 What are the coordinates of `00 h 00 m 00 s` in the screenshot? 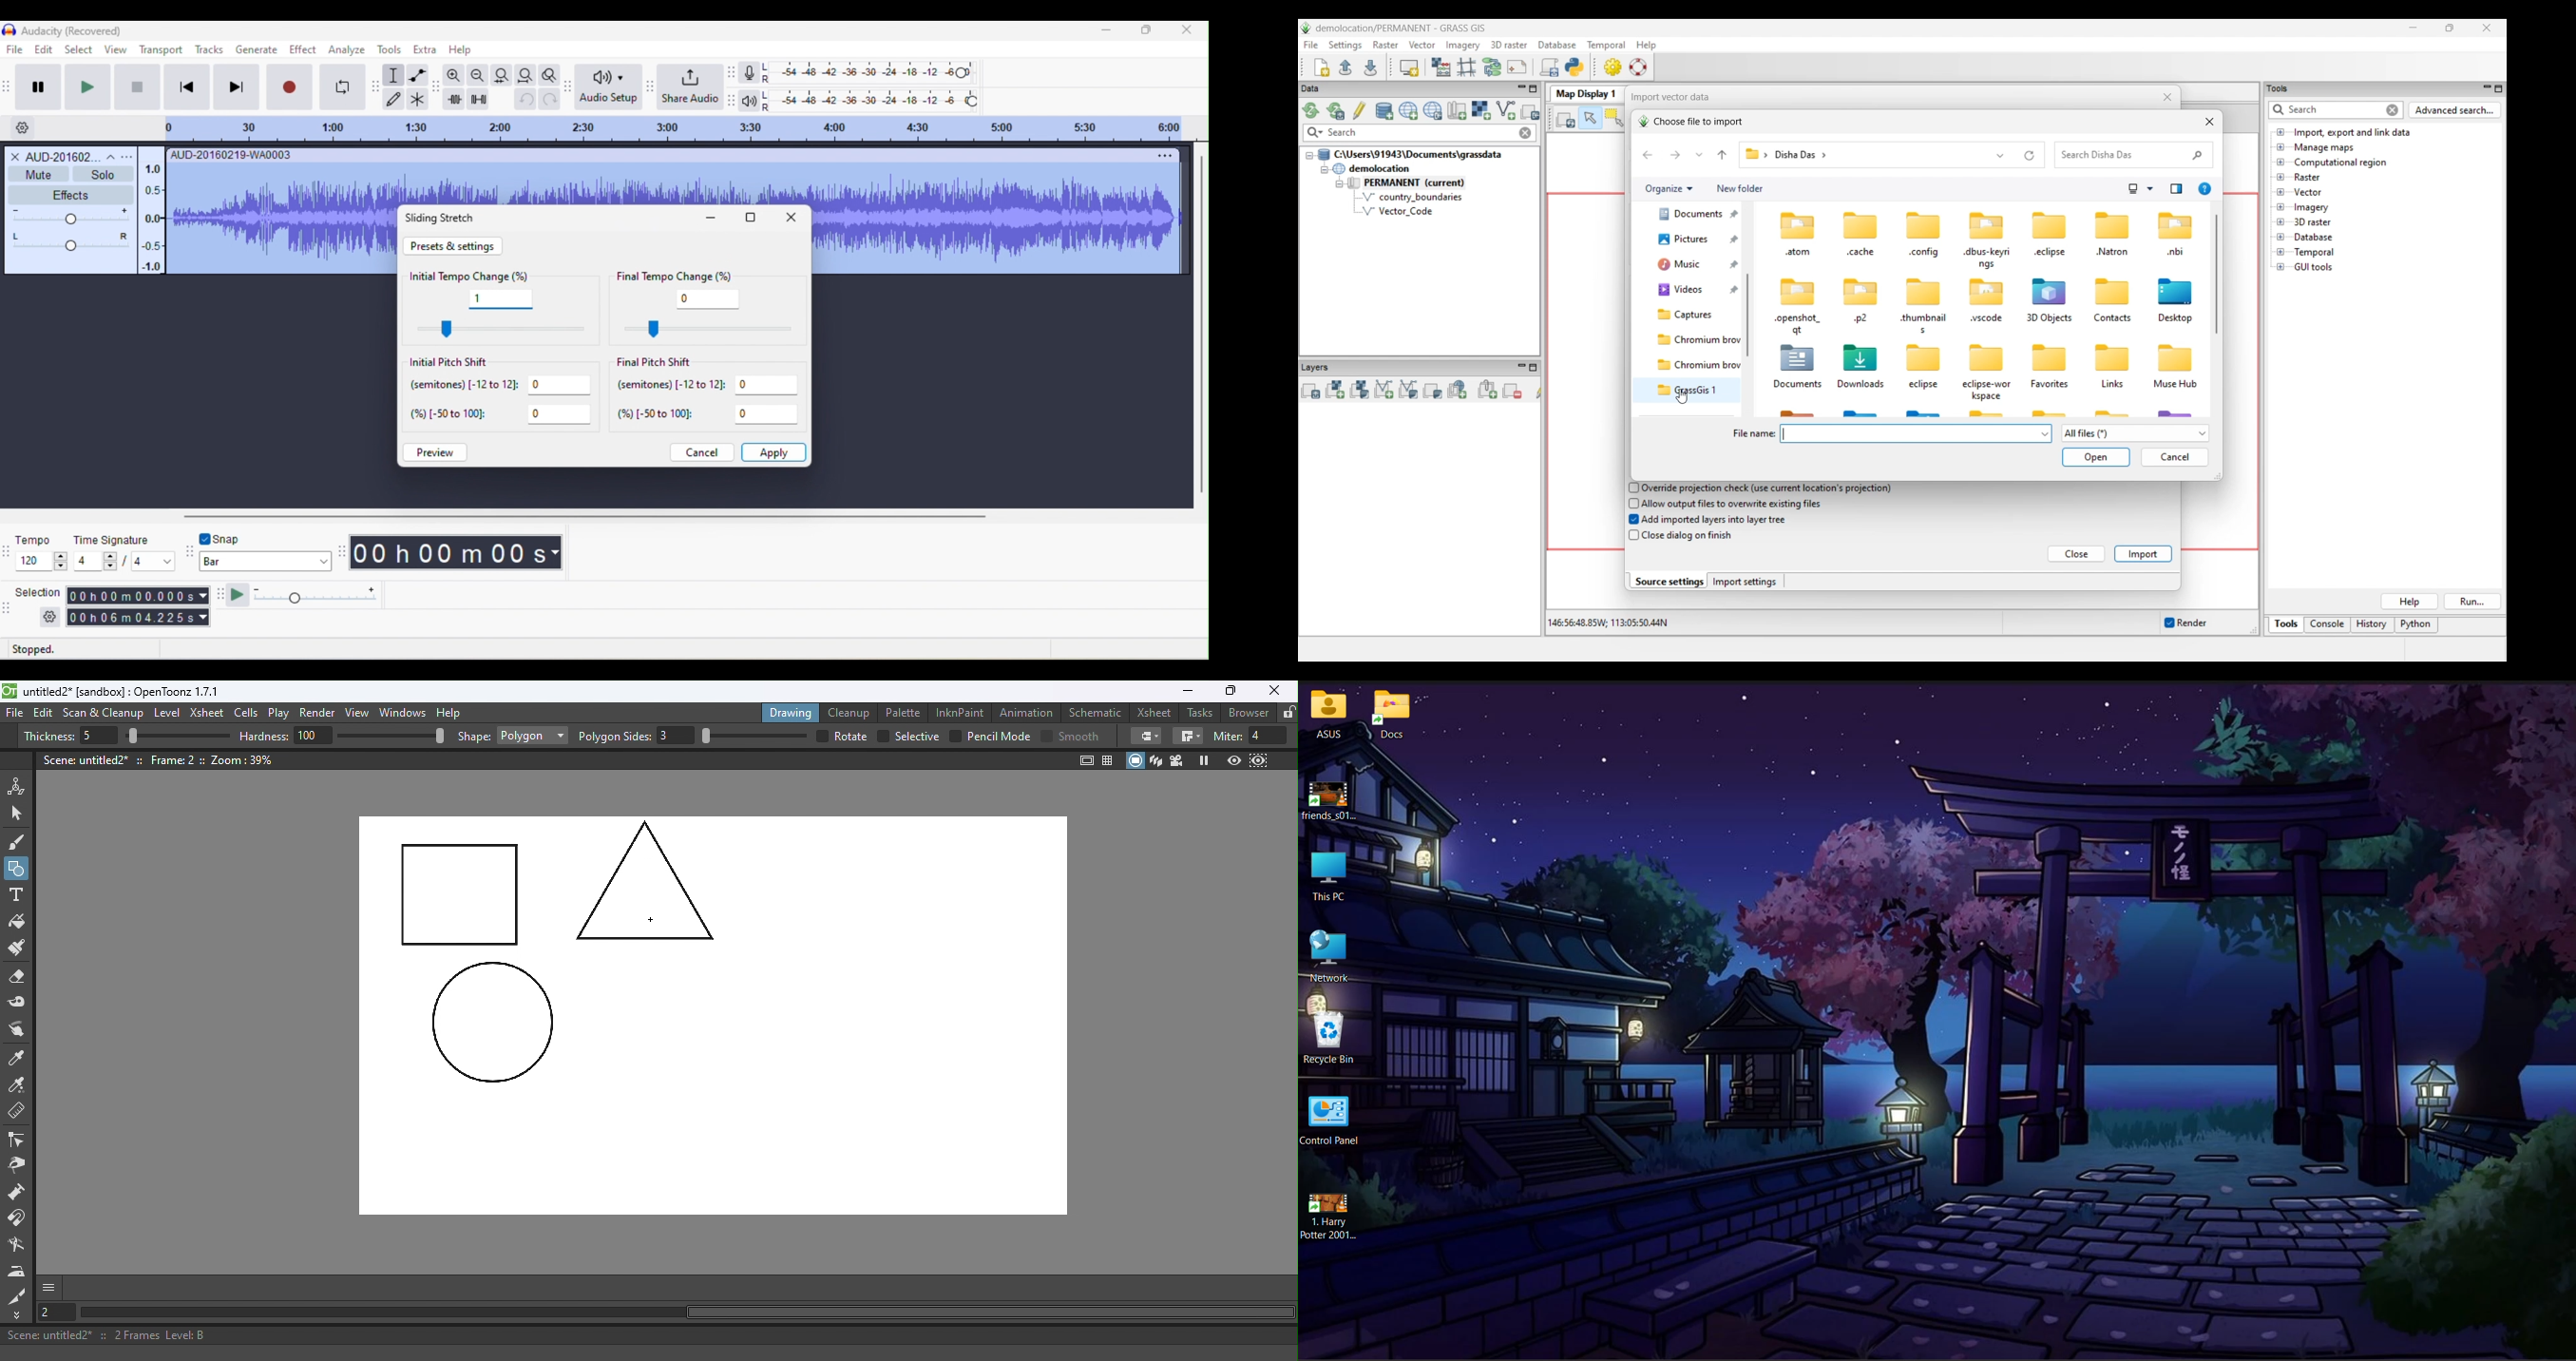 It's located at (458, 554).